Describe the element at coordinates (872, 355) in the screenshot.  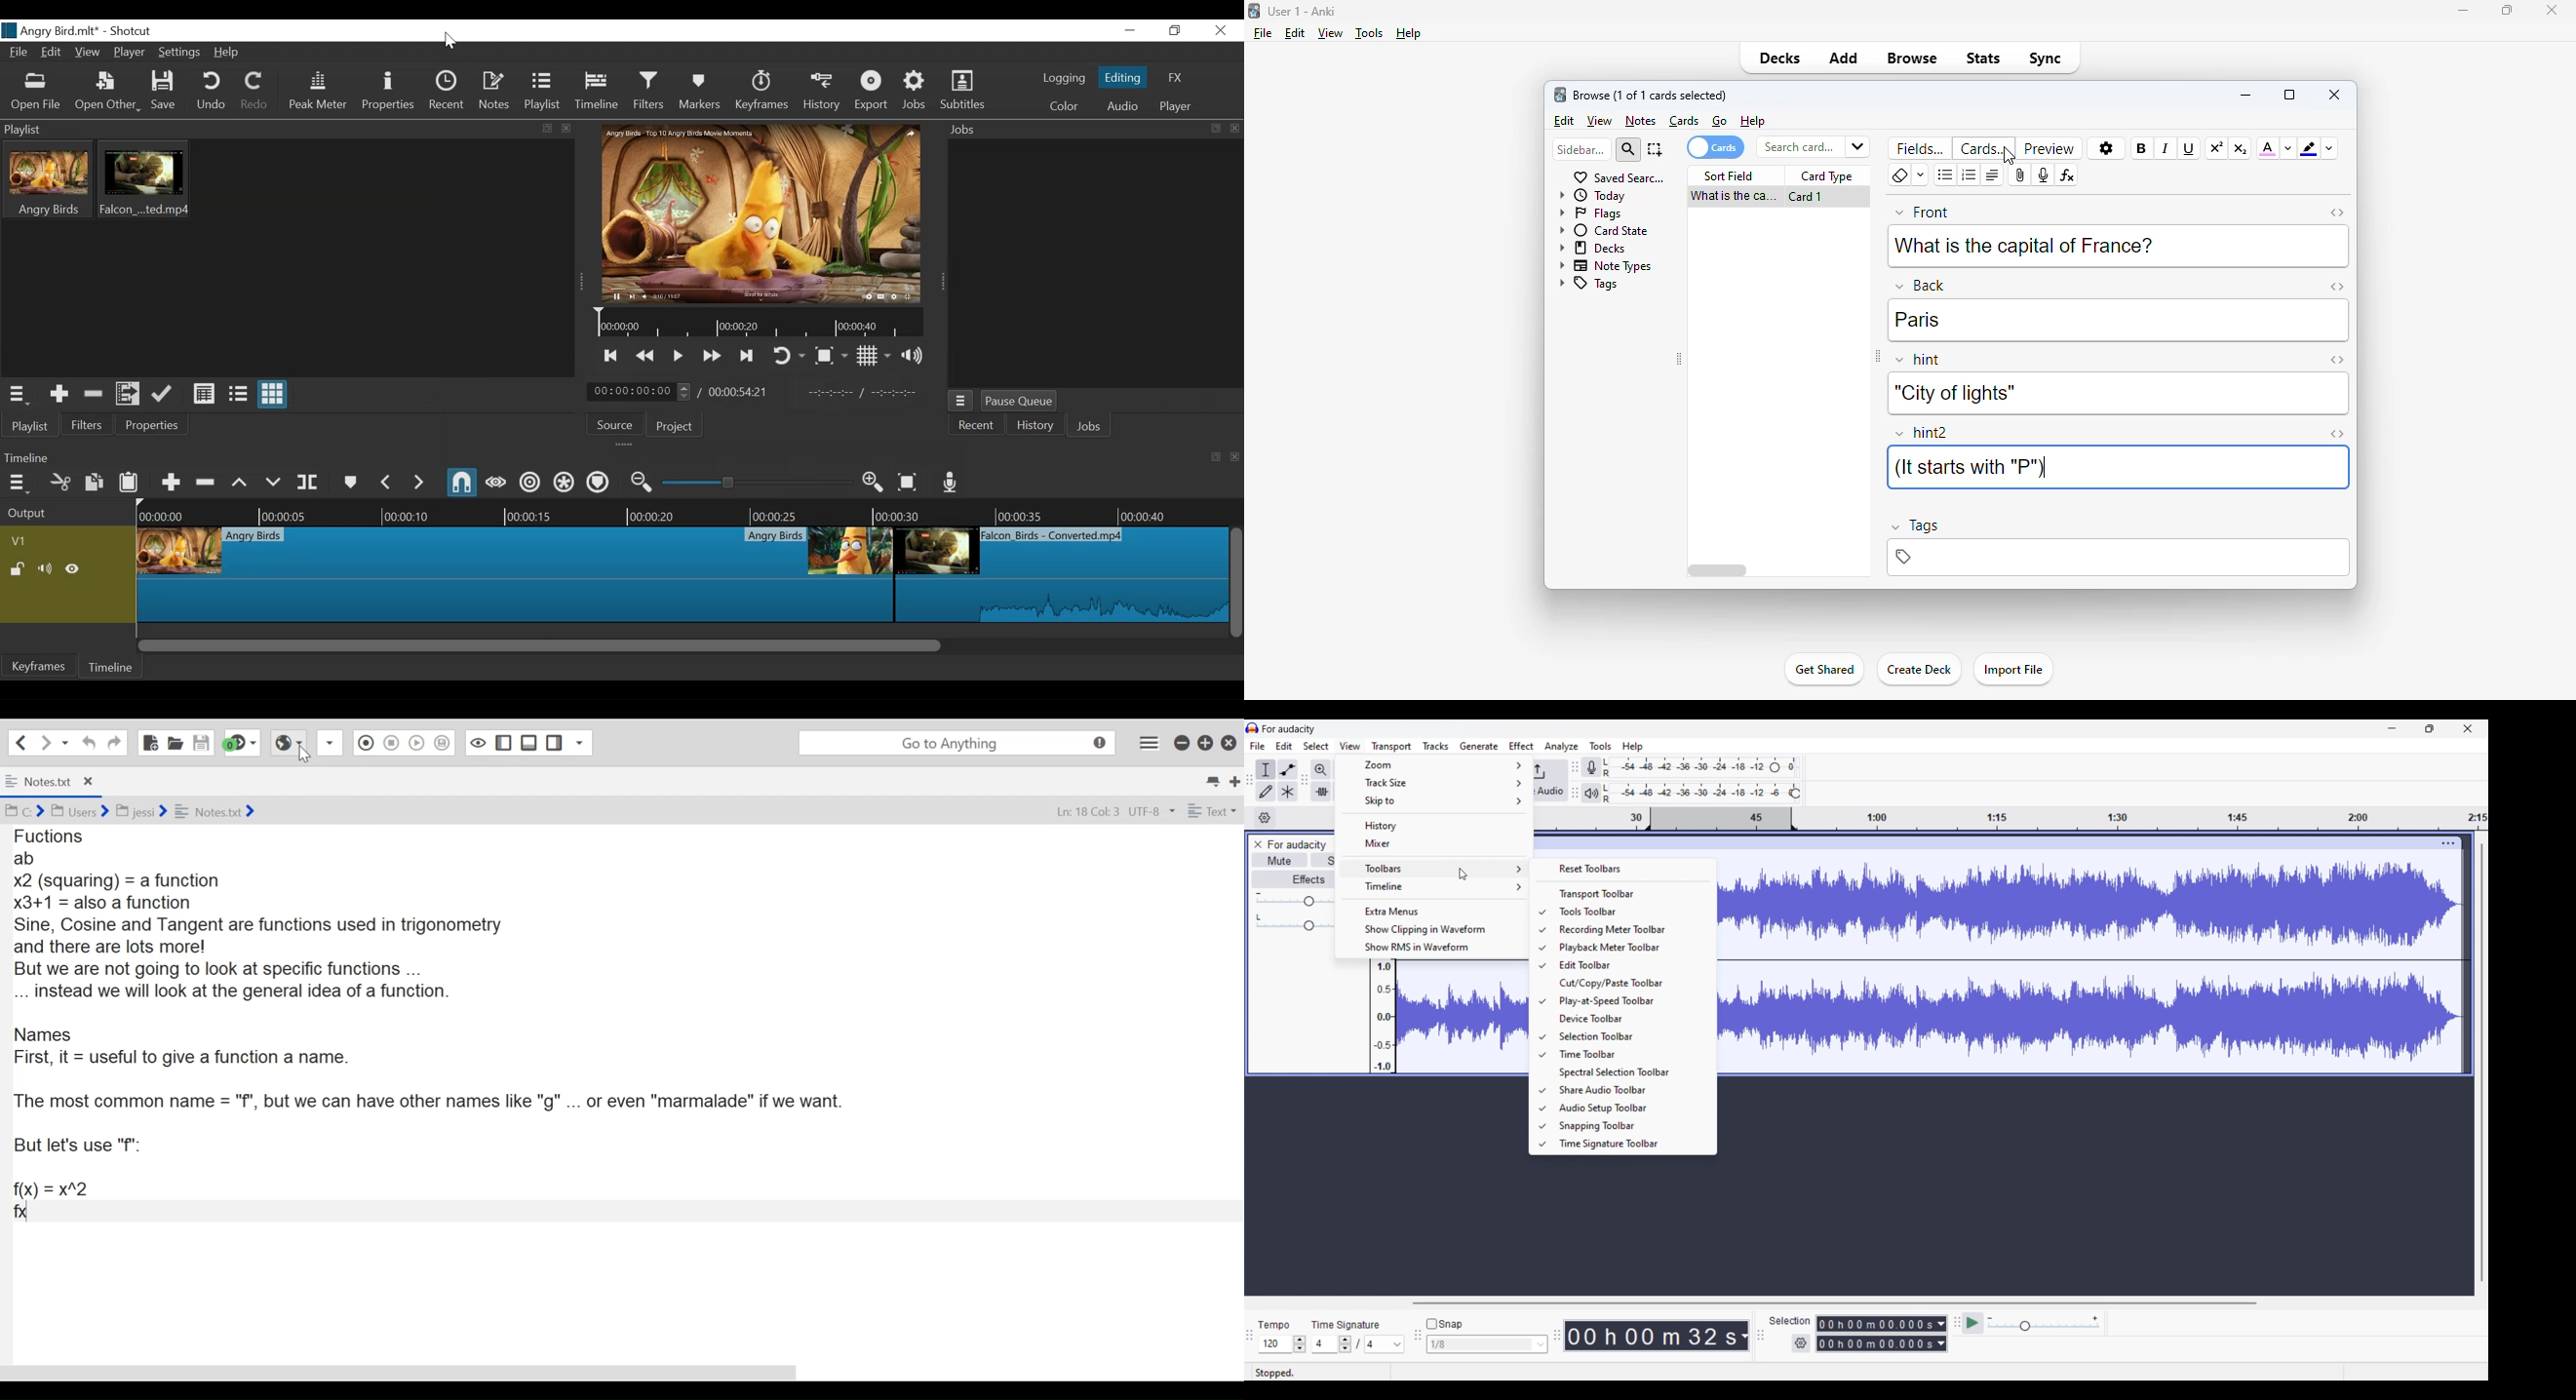
I see `Toggle display grid on player` at that location.